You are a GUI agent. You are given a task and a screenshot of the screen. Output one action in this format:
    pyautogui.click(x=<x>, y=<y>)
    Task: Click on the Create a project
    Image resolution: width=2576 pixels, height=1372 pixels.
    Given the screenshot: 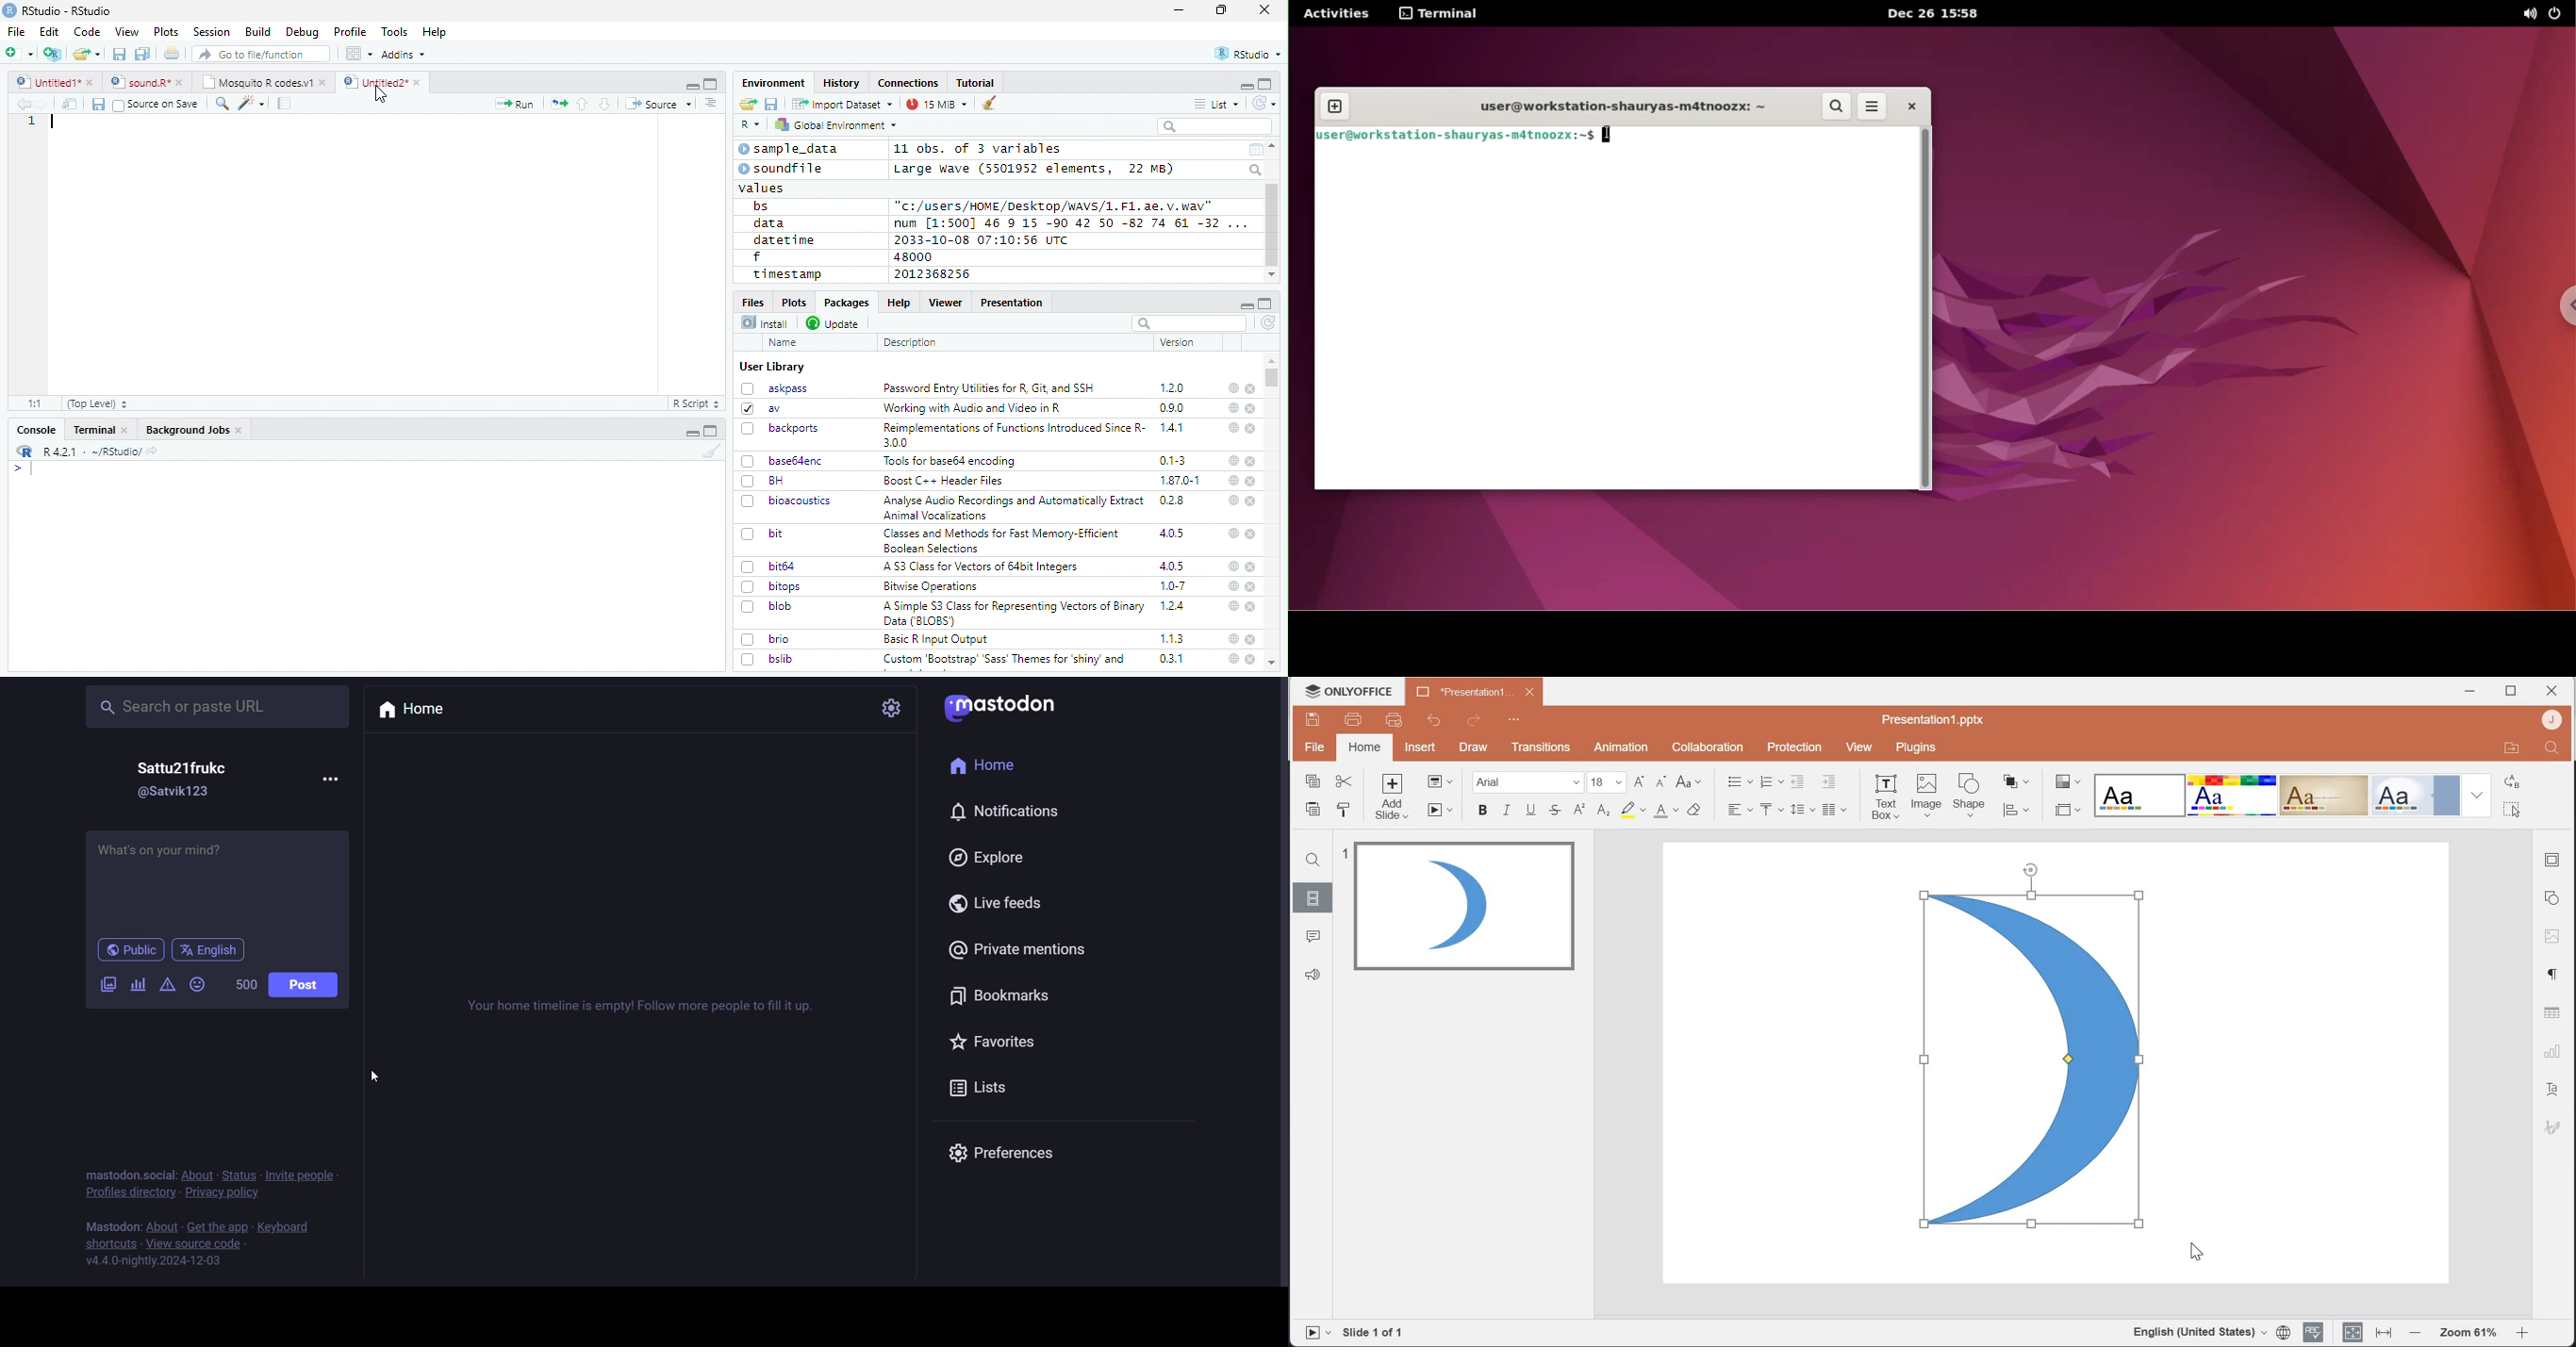 What is the action you would take?
    pyautogui.click(x=53, y=54)
    